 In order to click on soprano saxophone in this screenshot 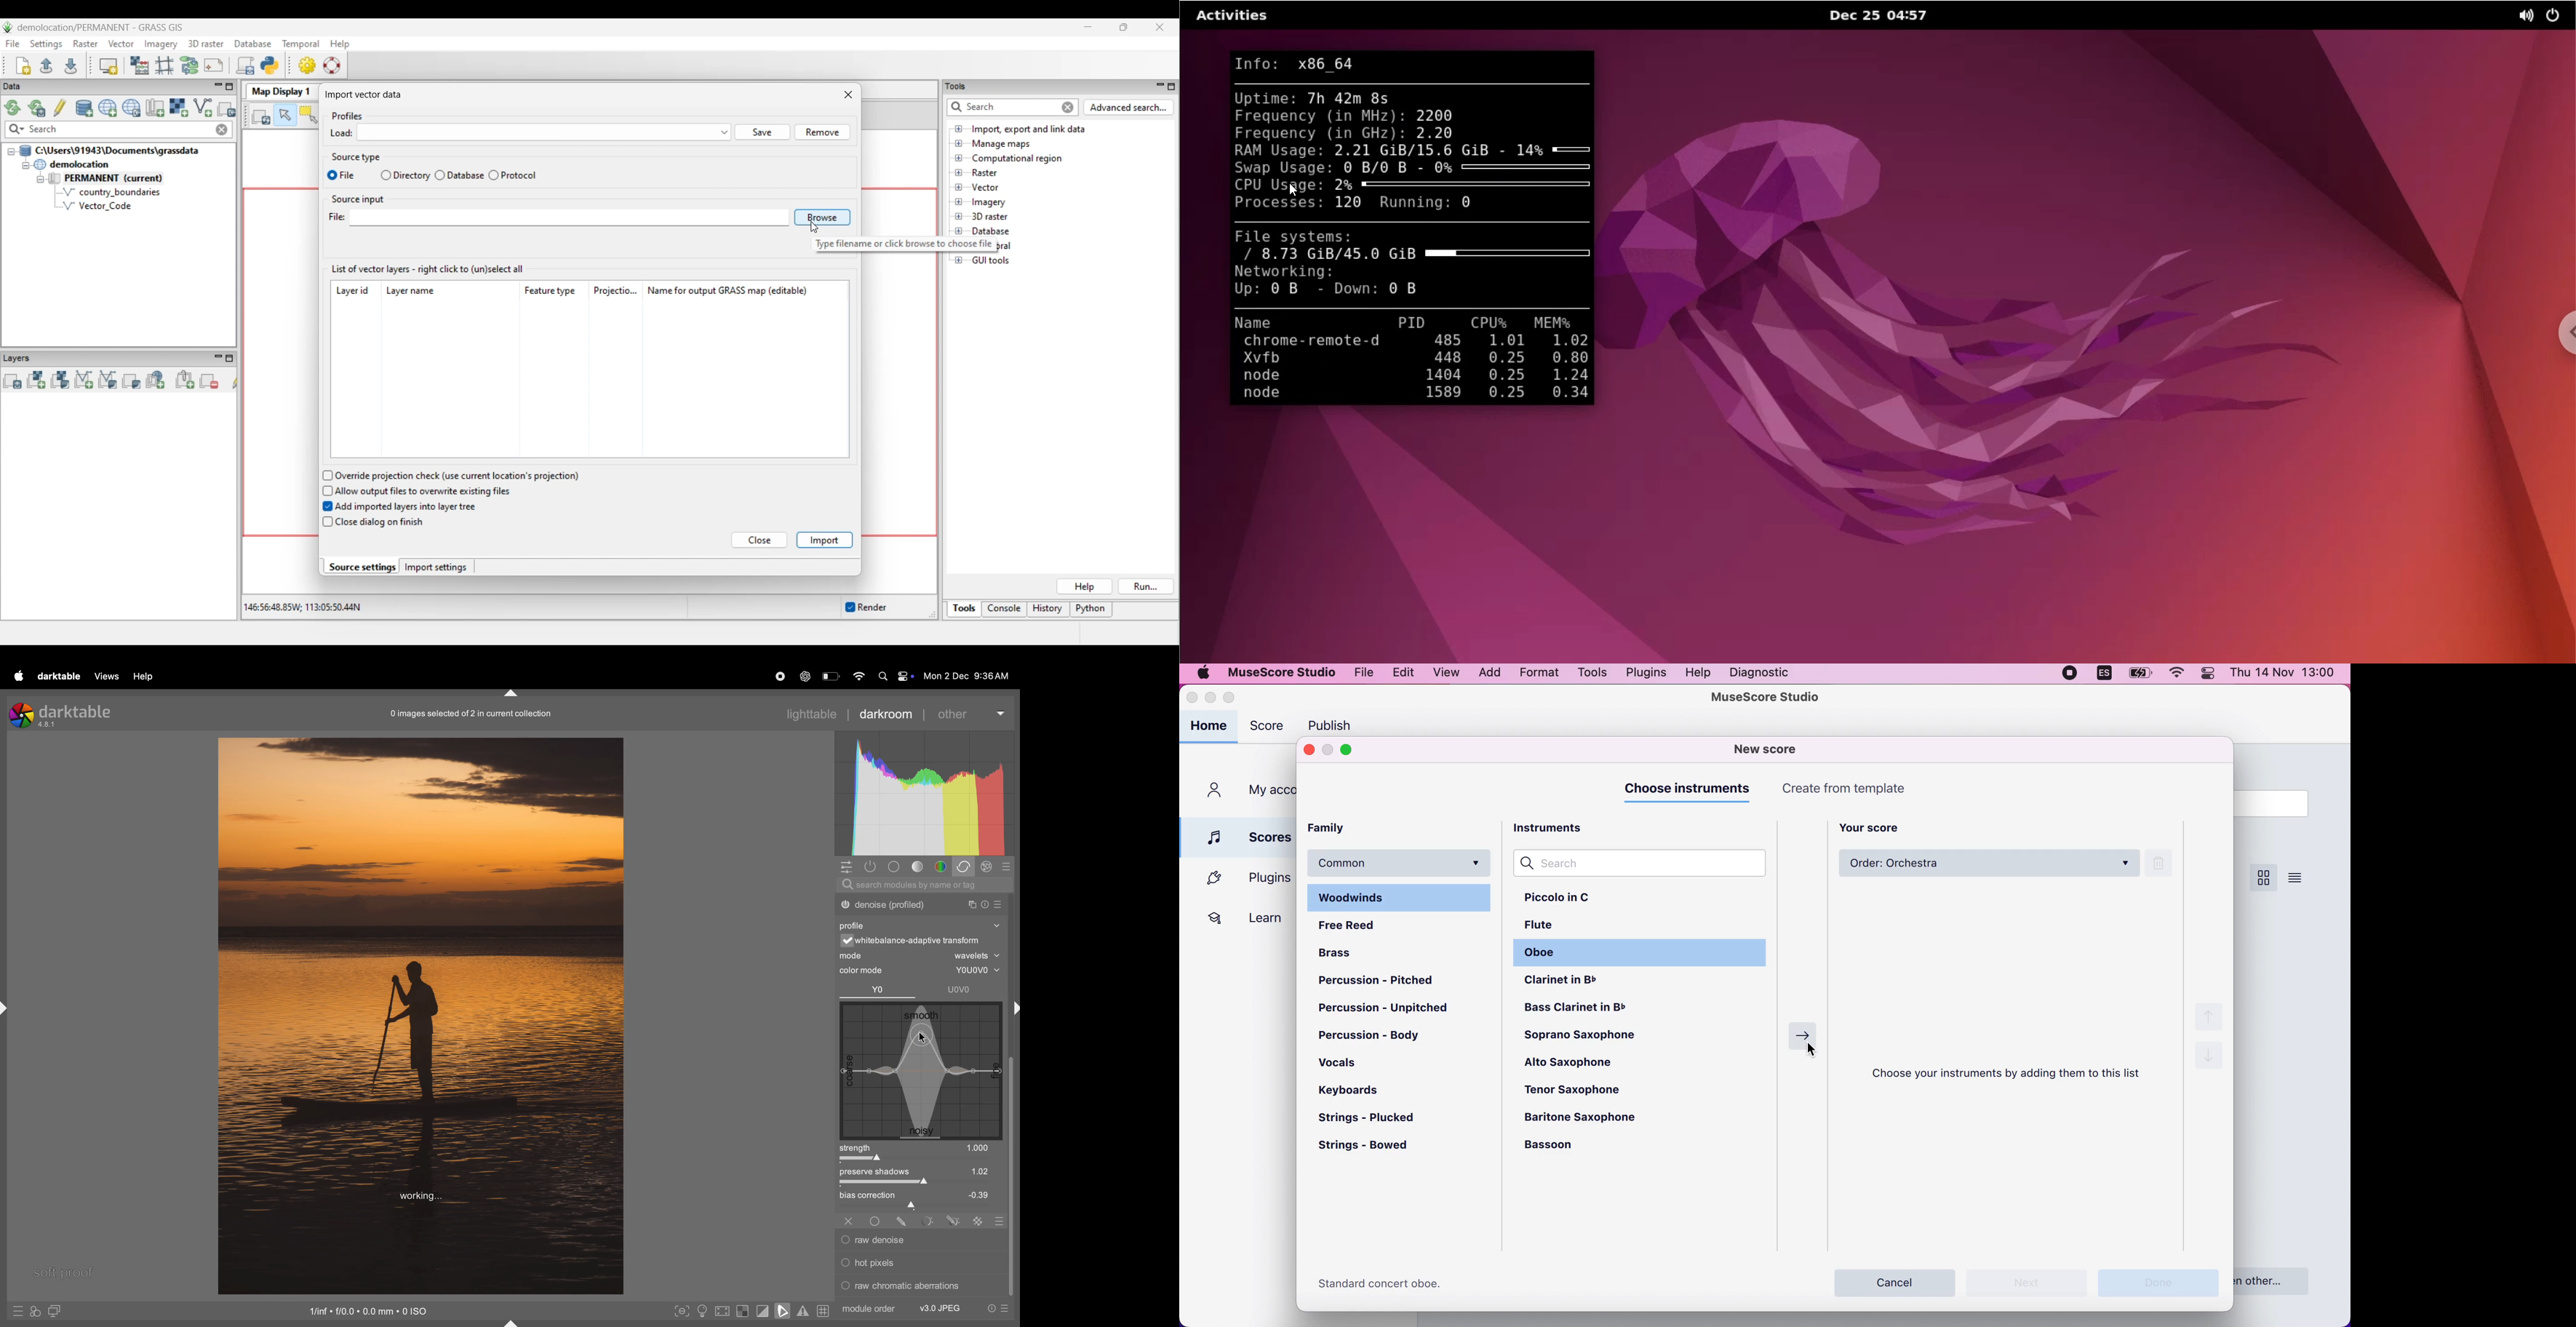, I will do `click(1604, 1039)`.